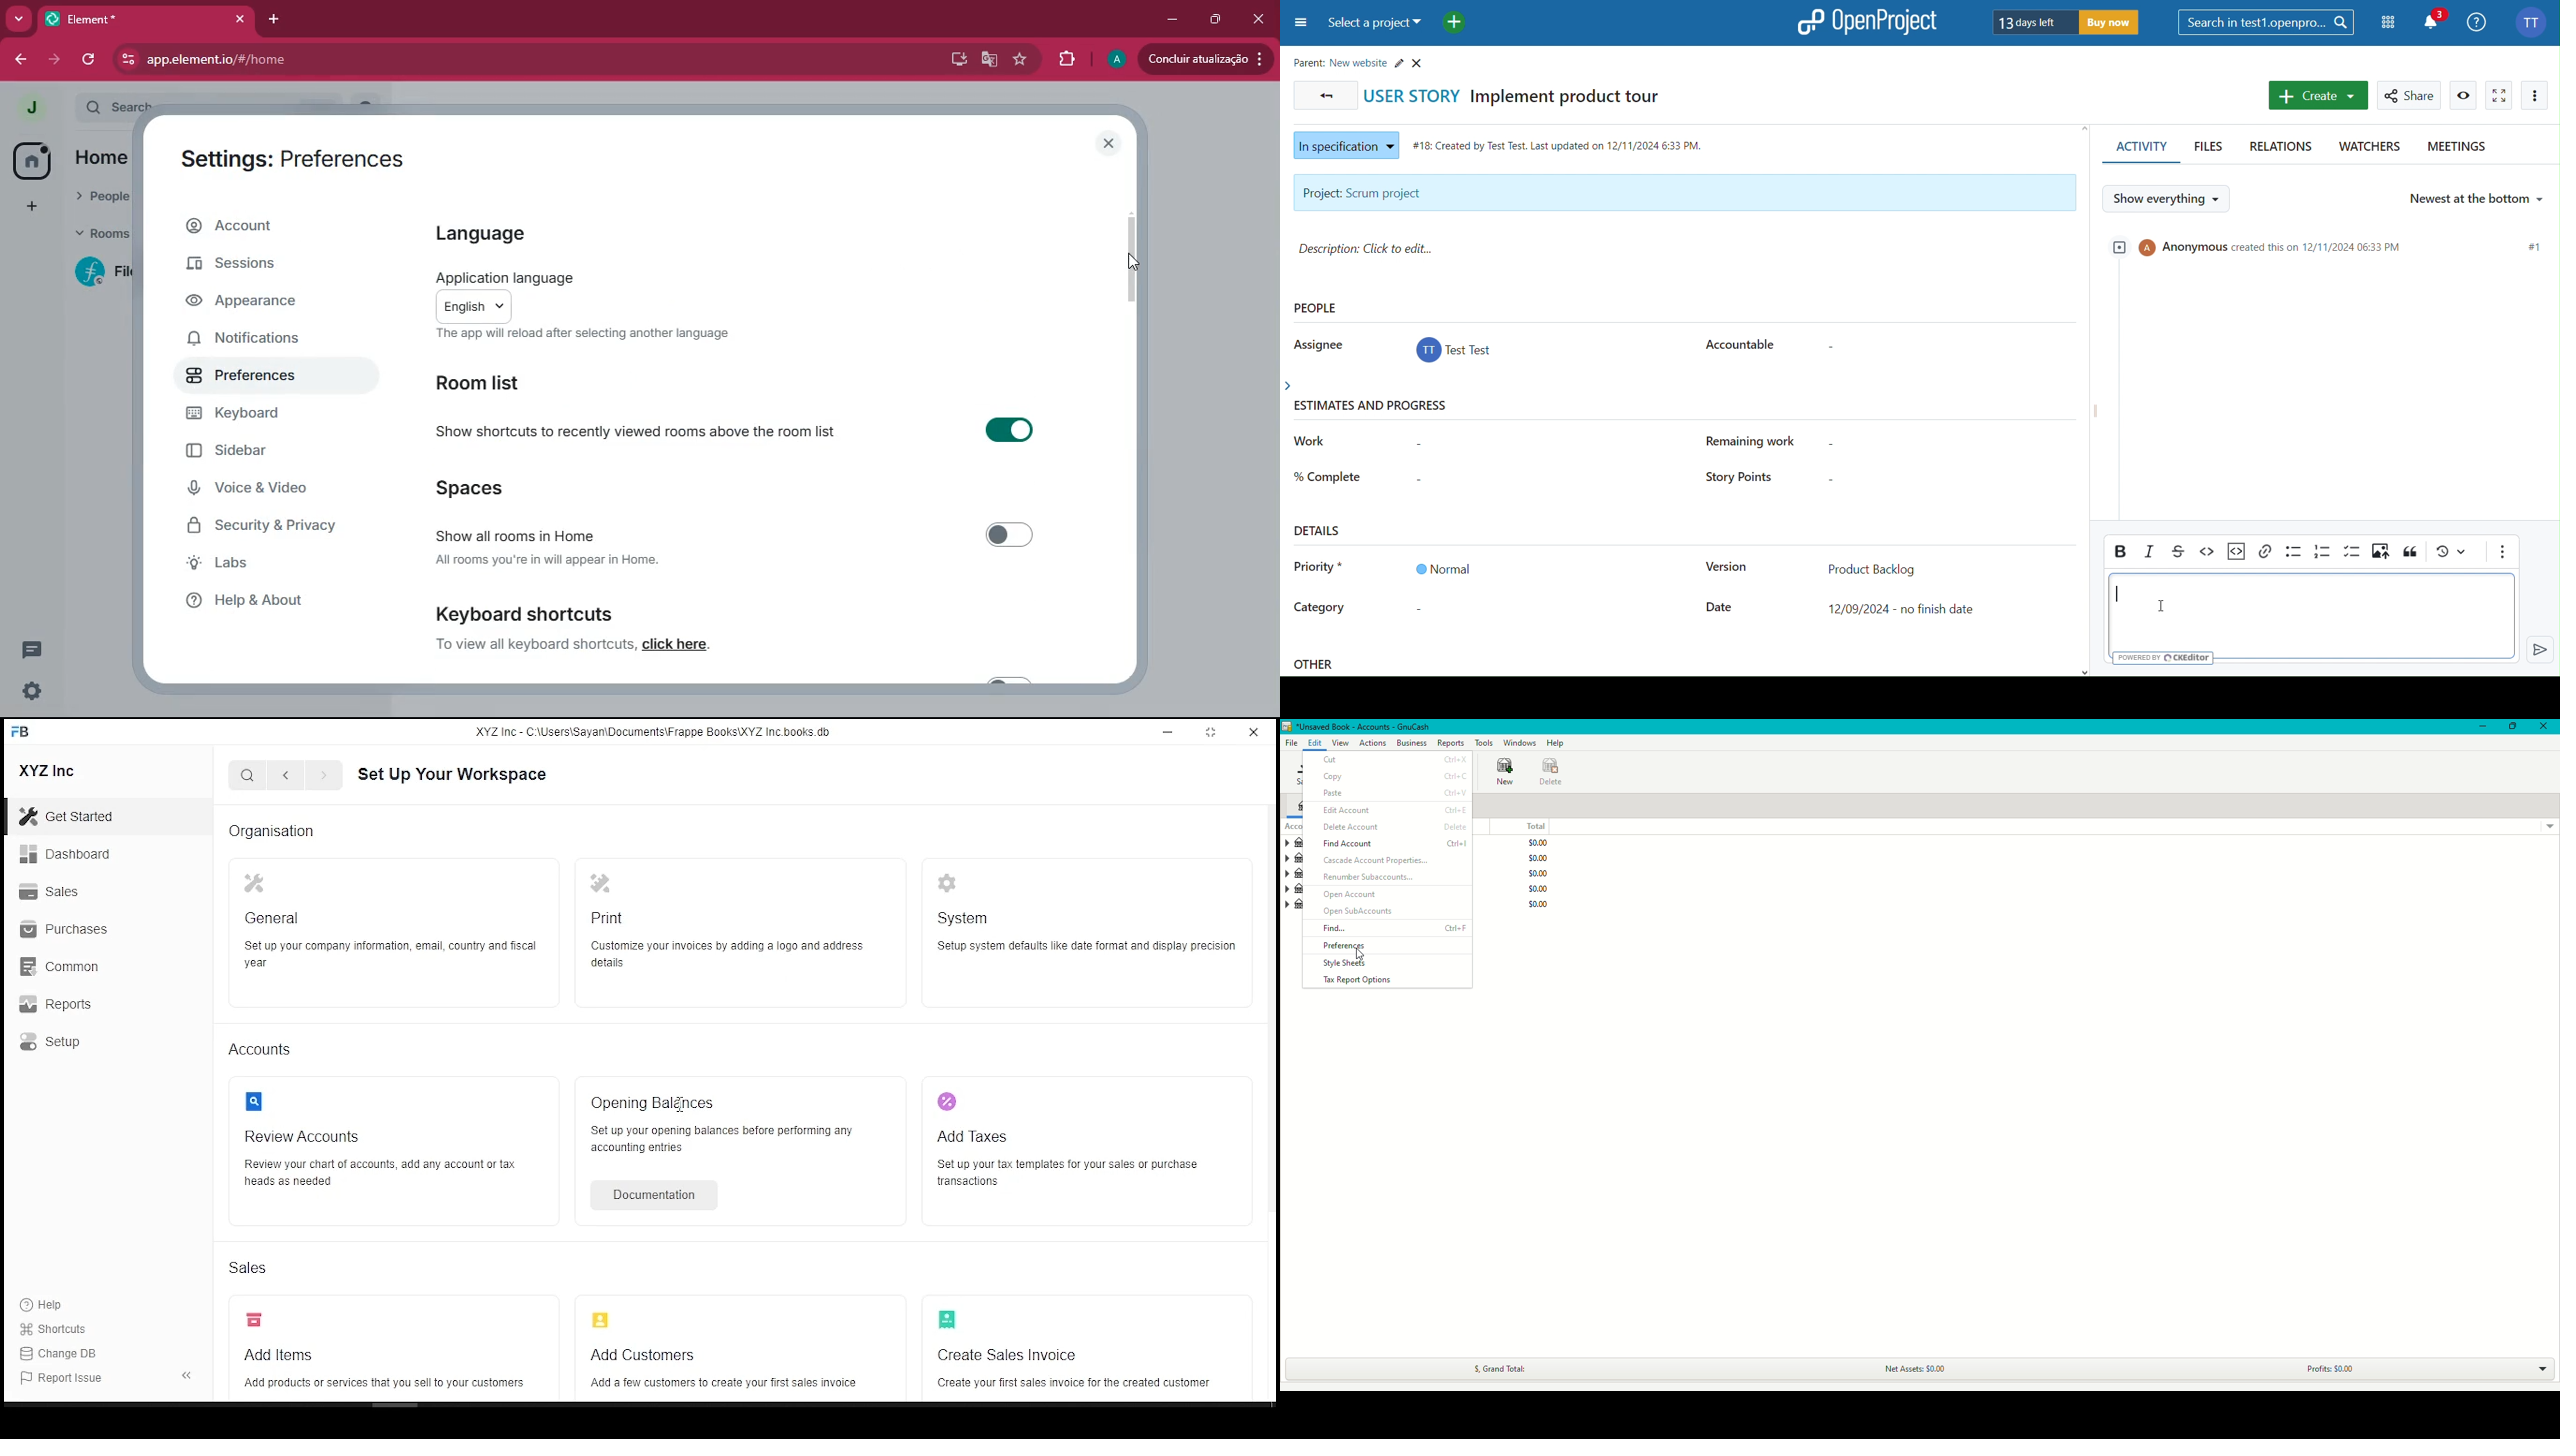 This screenshot has height=1456, width=2576. Describe the element at coordinates (271, 830) in the screenshot. I see `organizations` at that location.